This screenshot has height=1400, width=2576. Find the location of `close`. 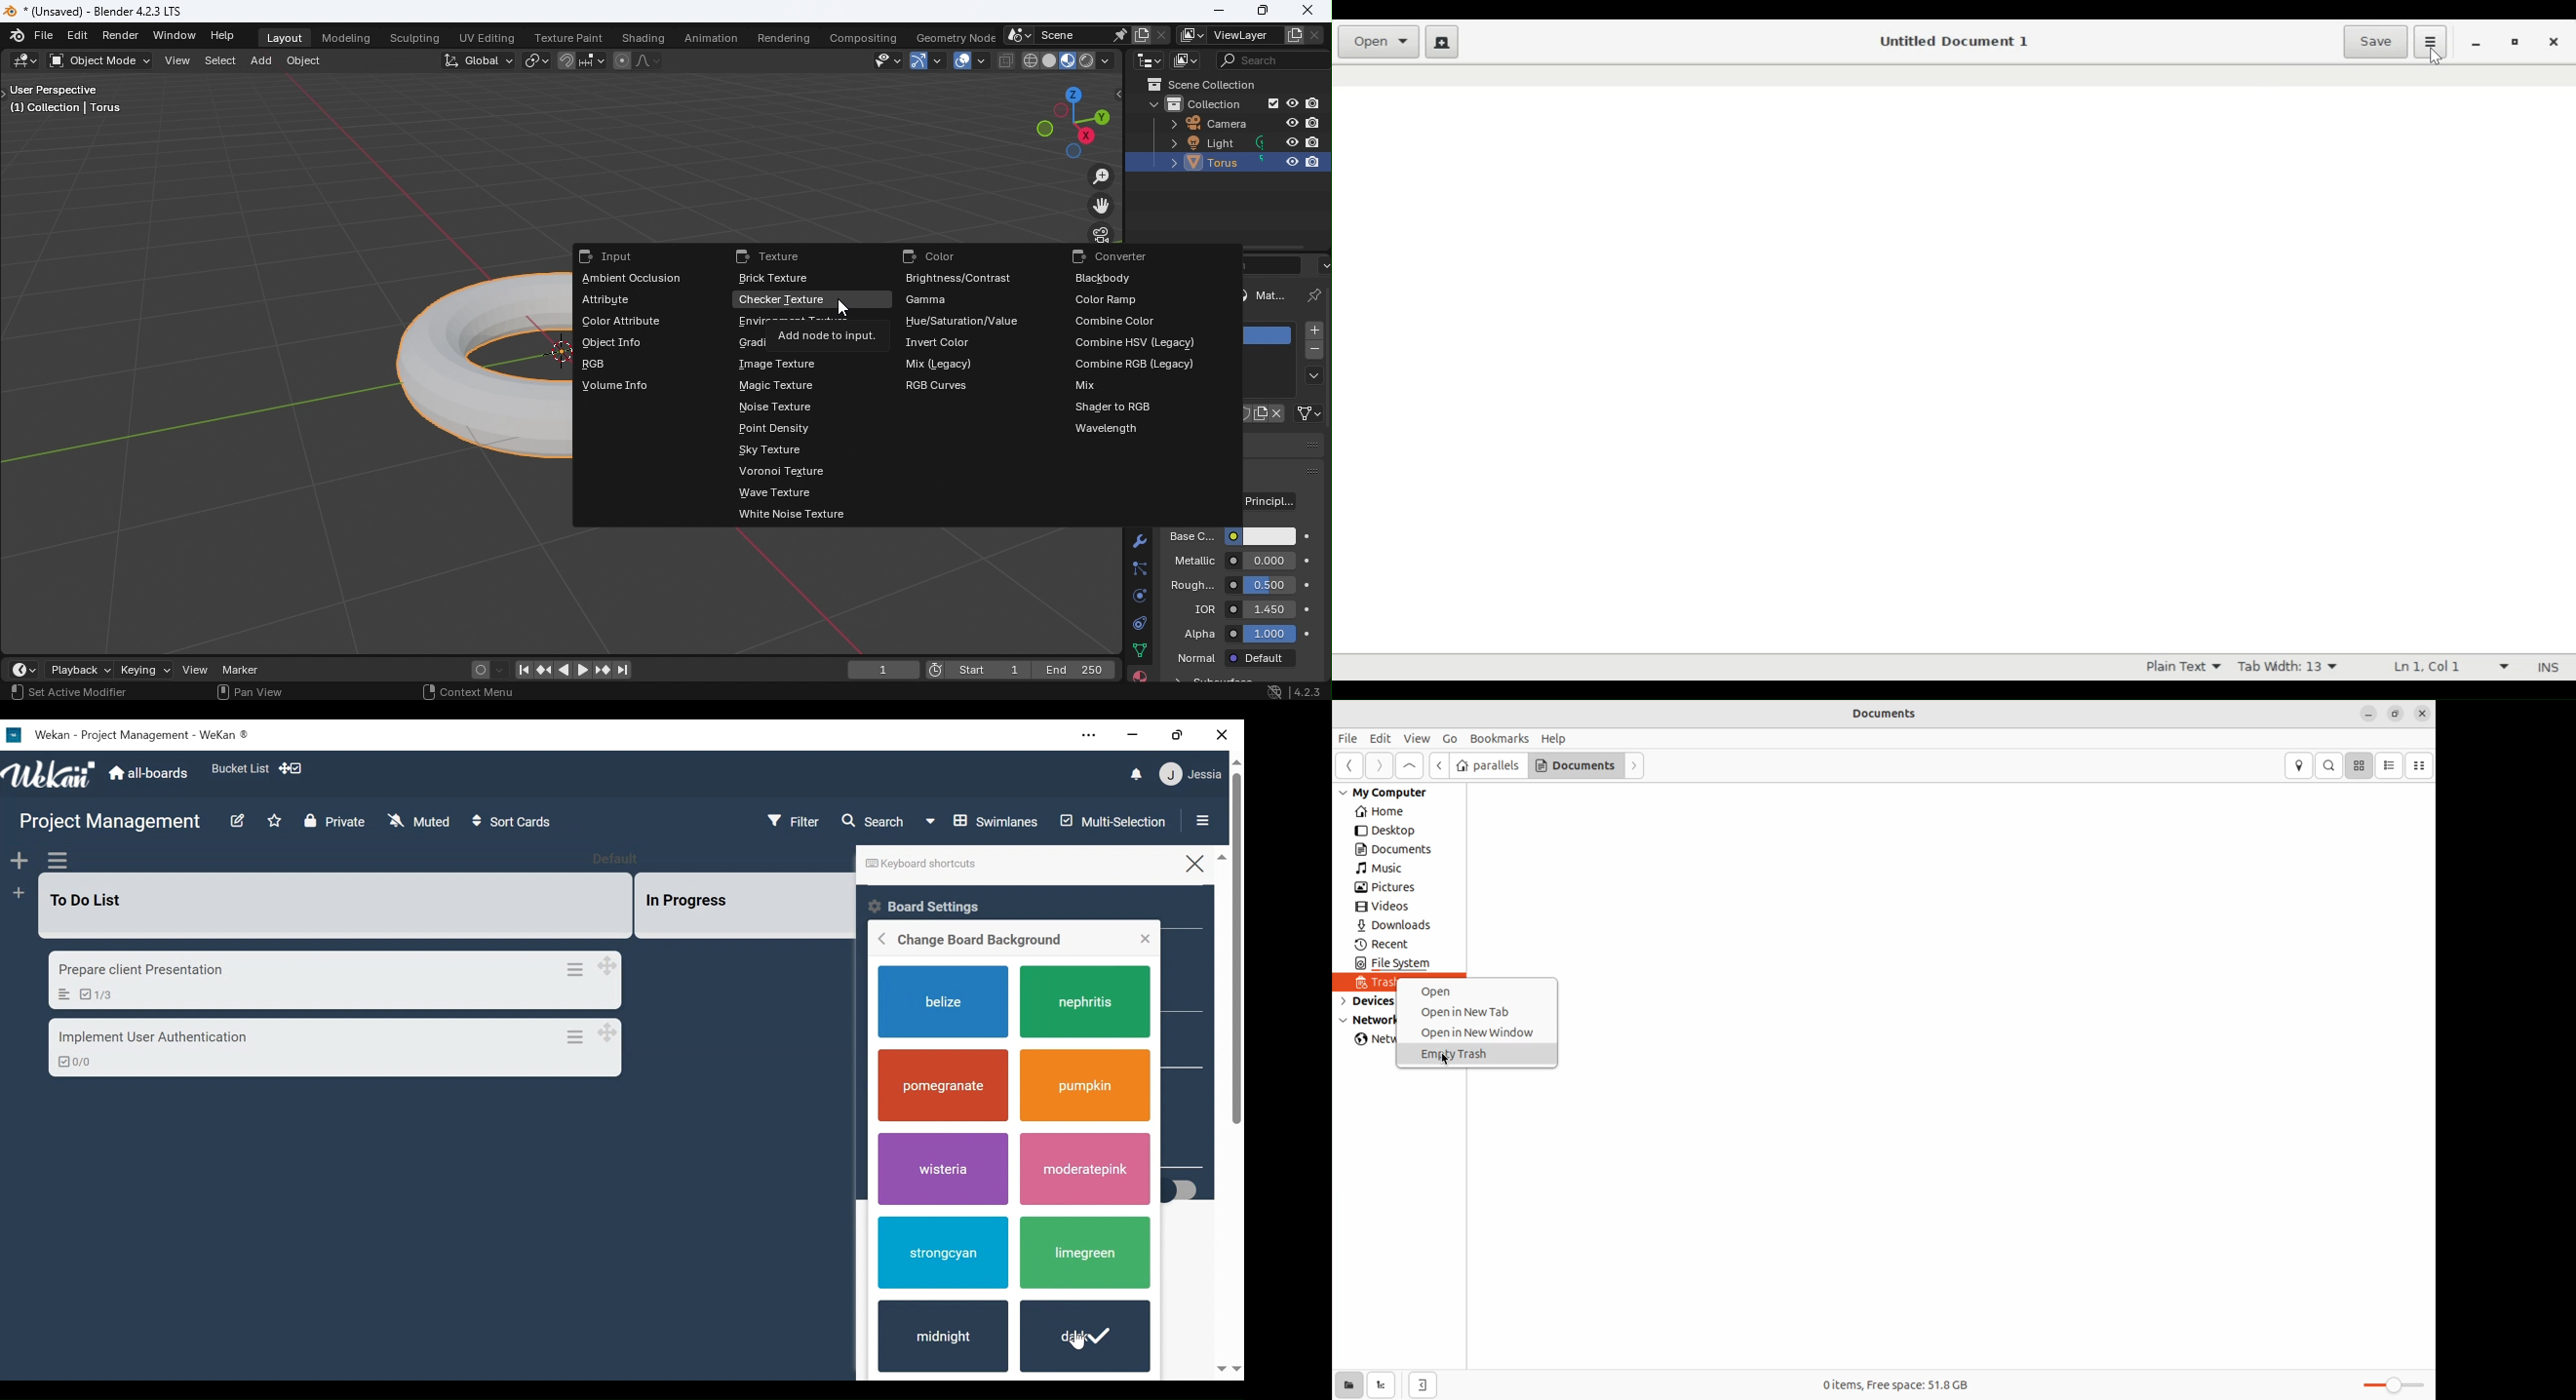

close is located at coordinates (1147, 937).